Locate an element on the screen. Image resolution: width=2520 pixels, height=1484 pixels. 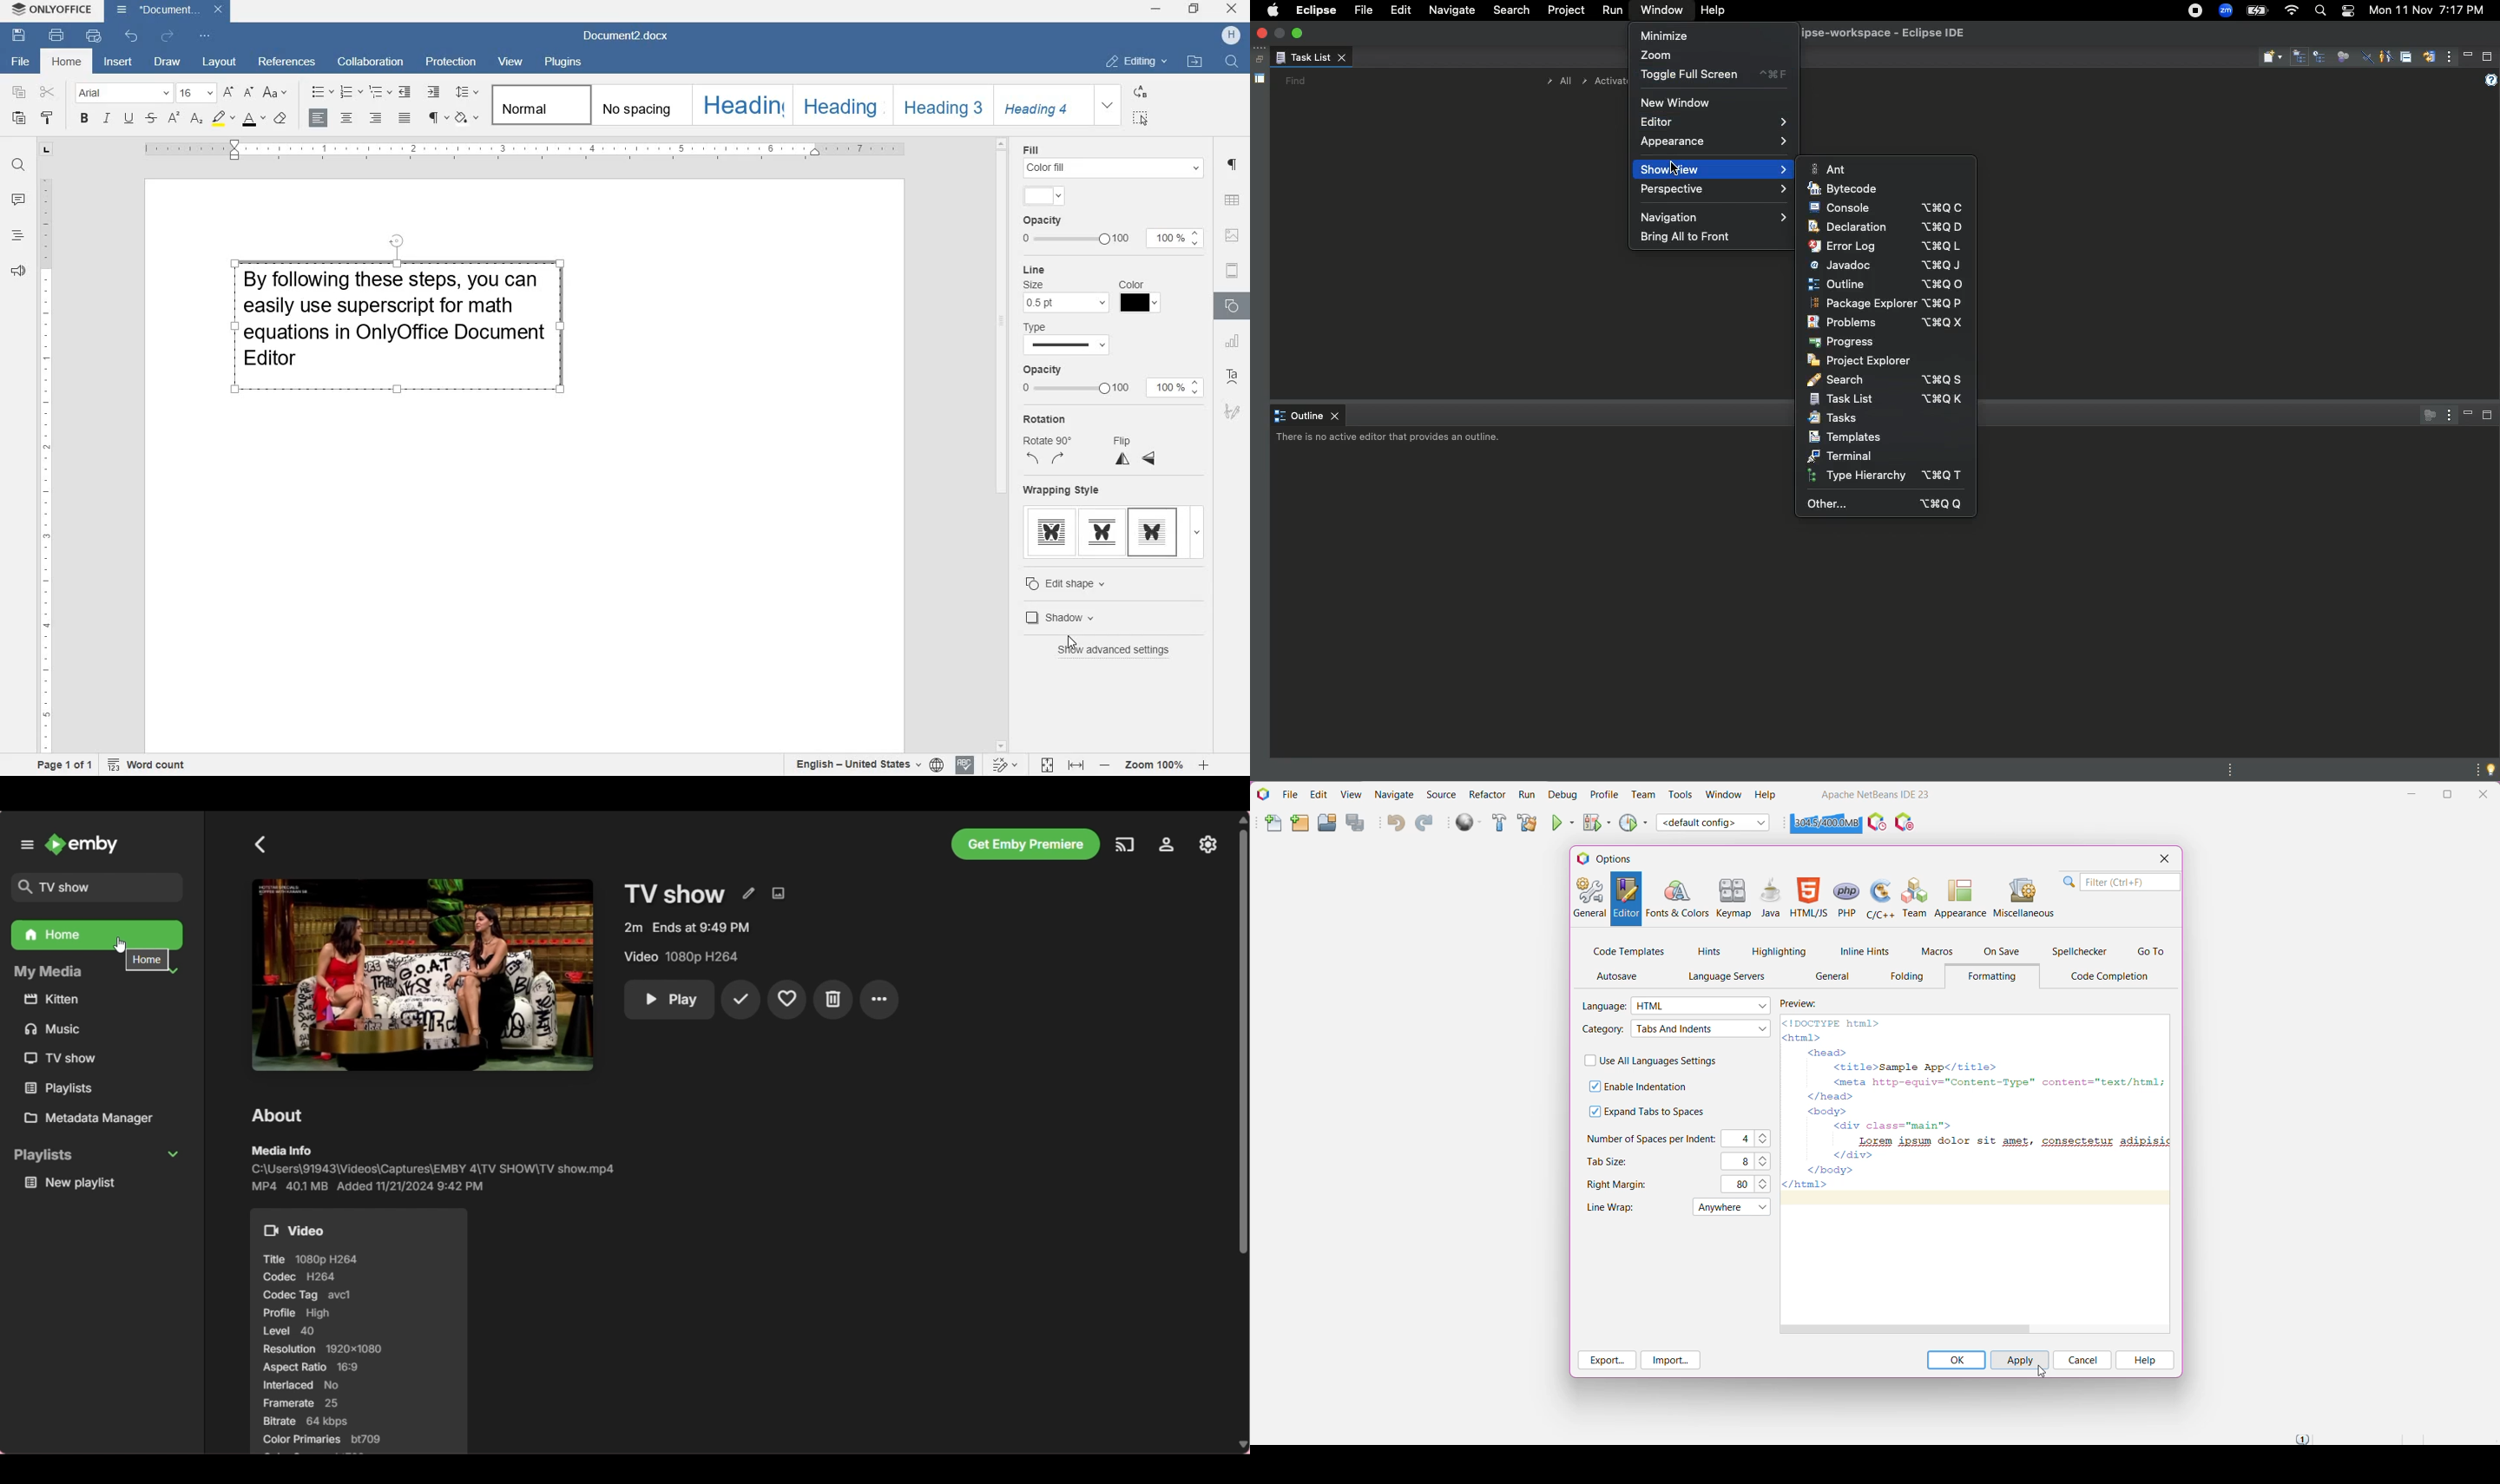
headlines is located at coordinates (18, 239).